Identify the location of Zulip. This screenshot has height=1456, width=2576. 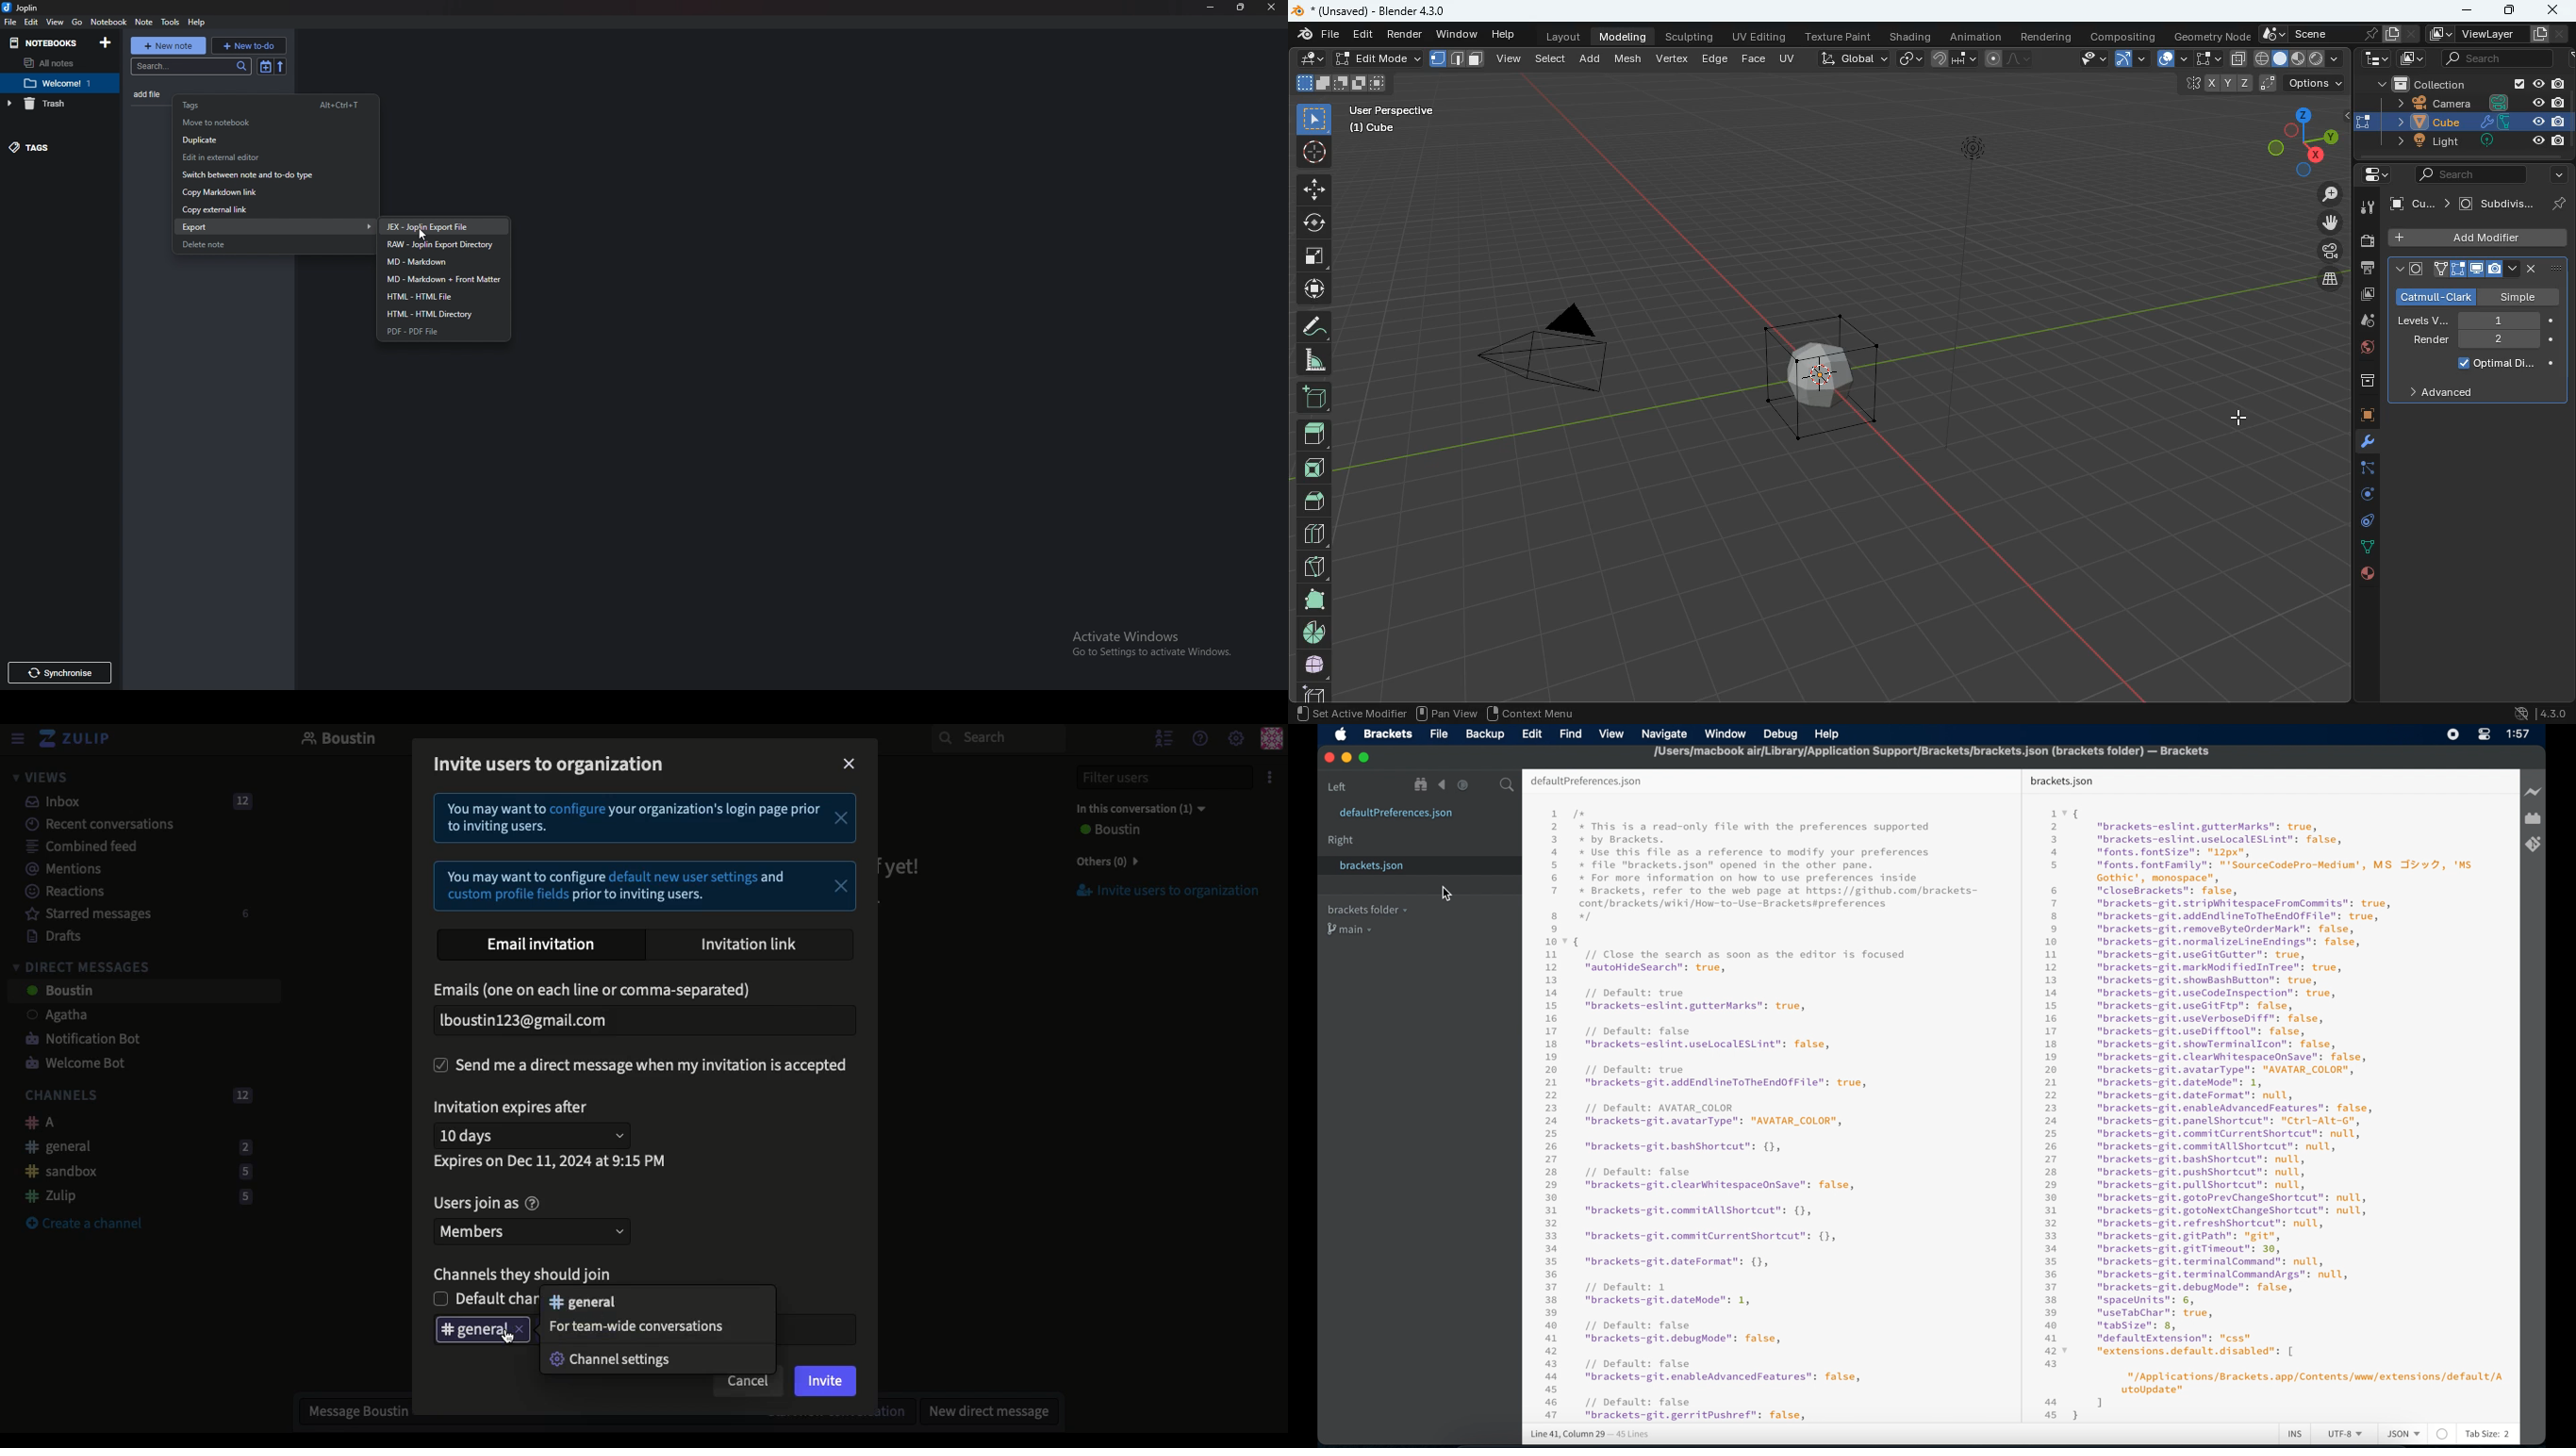
(76, 739).